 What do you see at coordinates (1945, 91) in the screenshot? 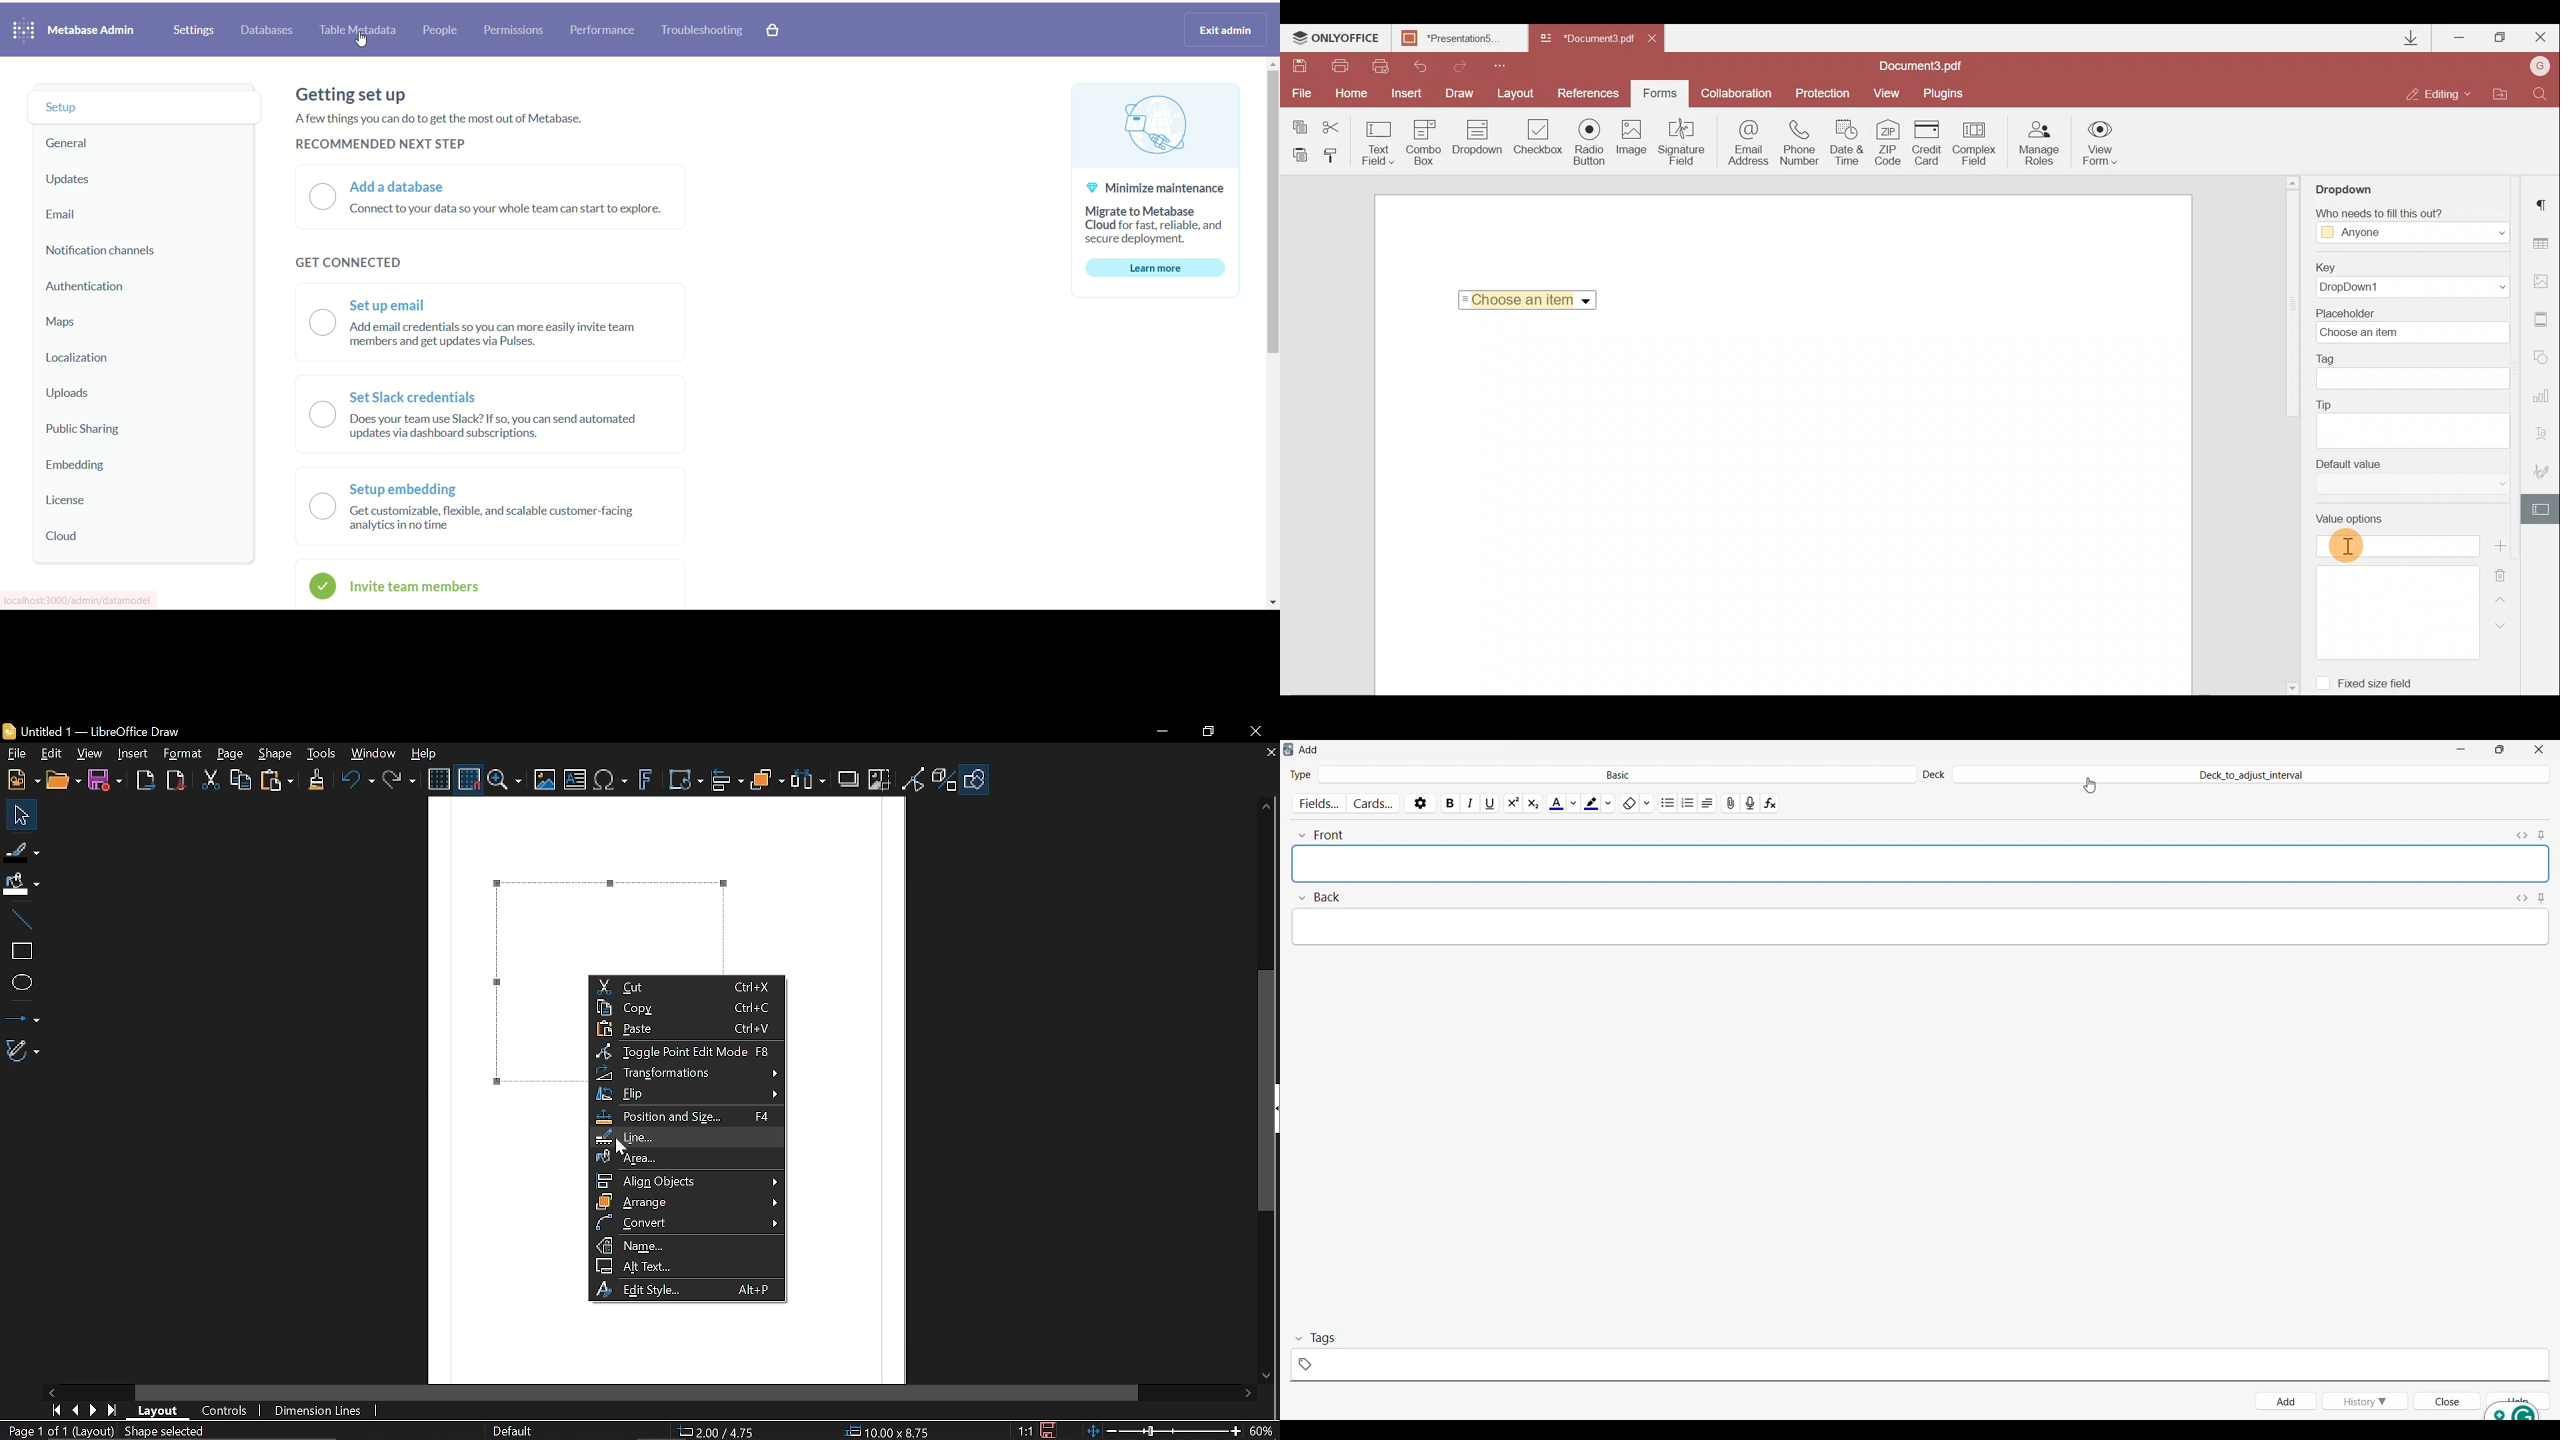
I see `Plugins` at bounding box center [1945, 91].